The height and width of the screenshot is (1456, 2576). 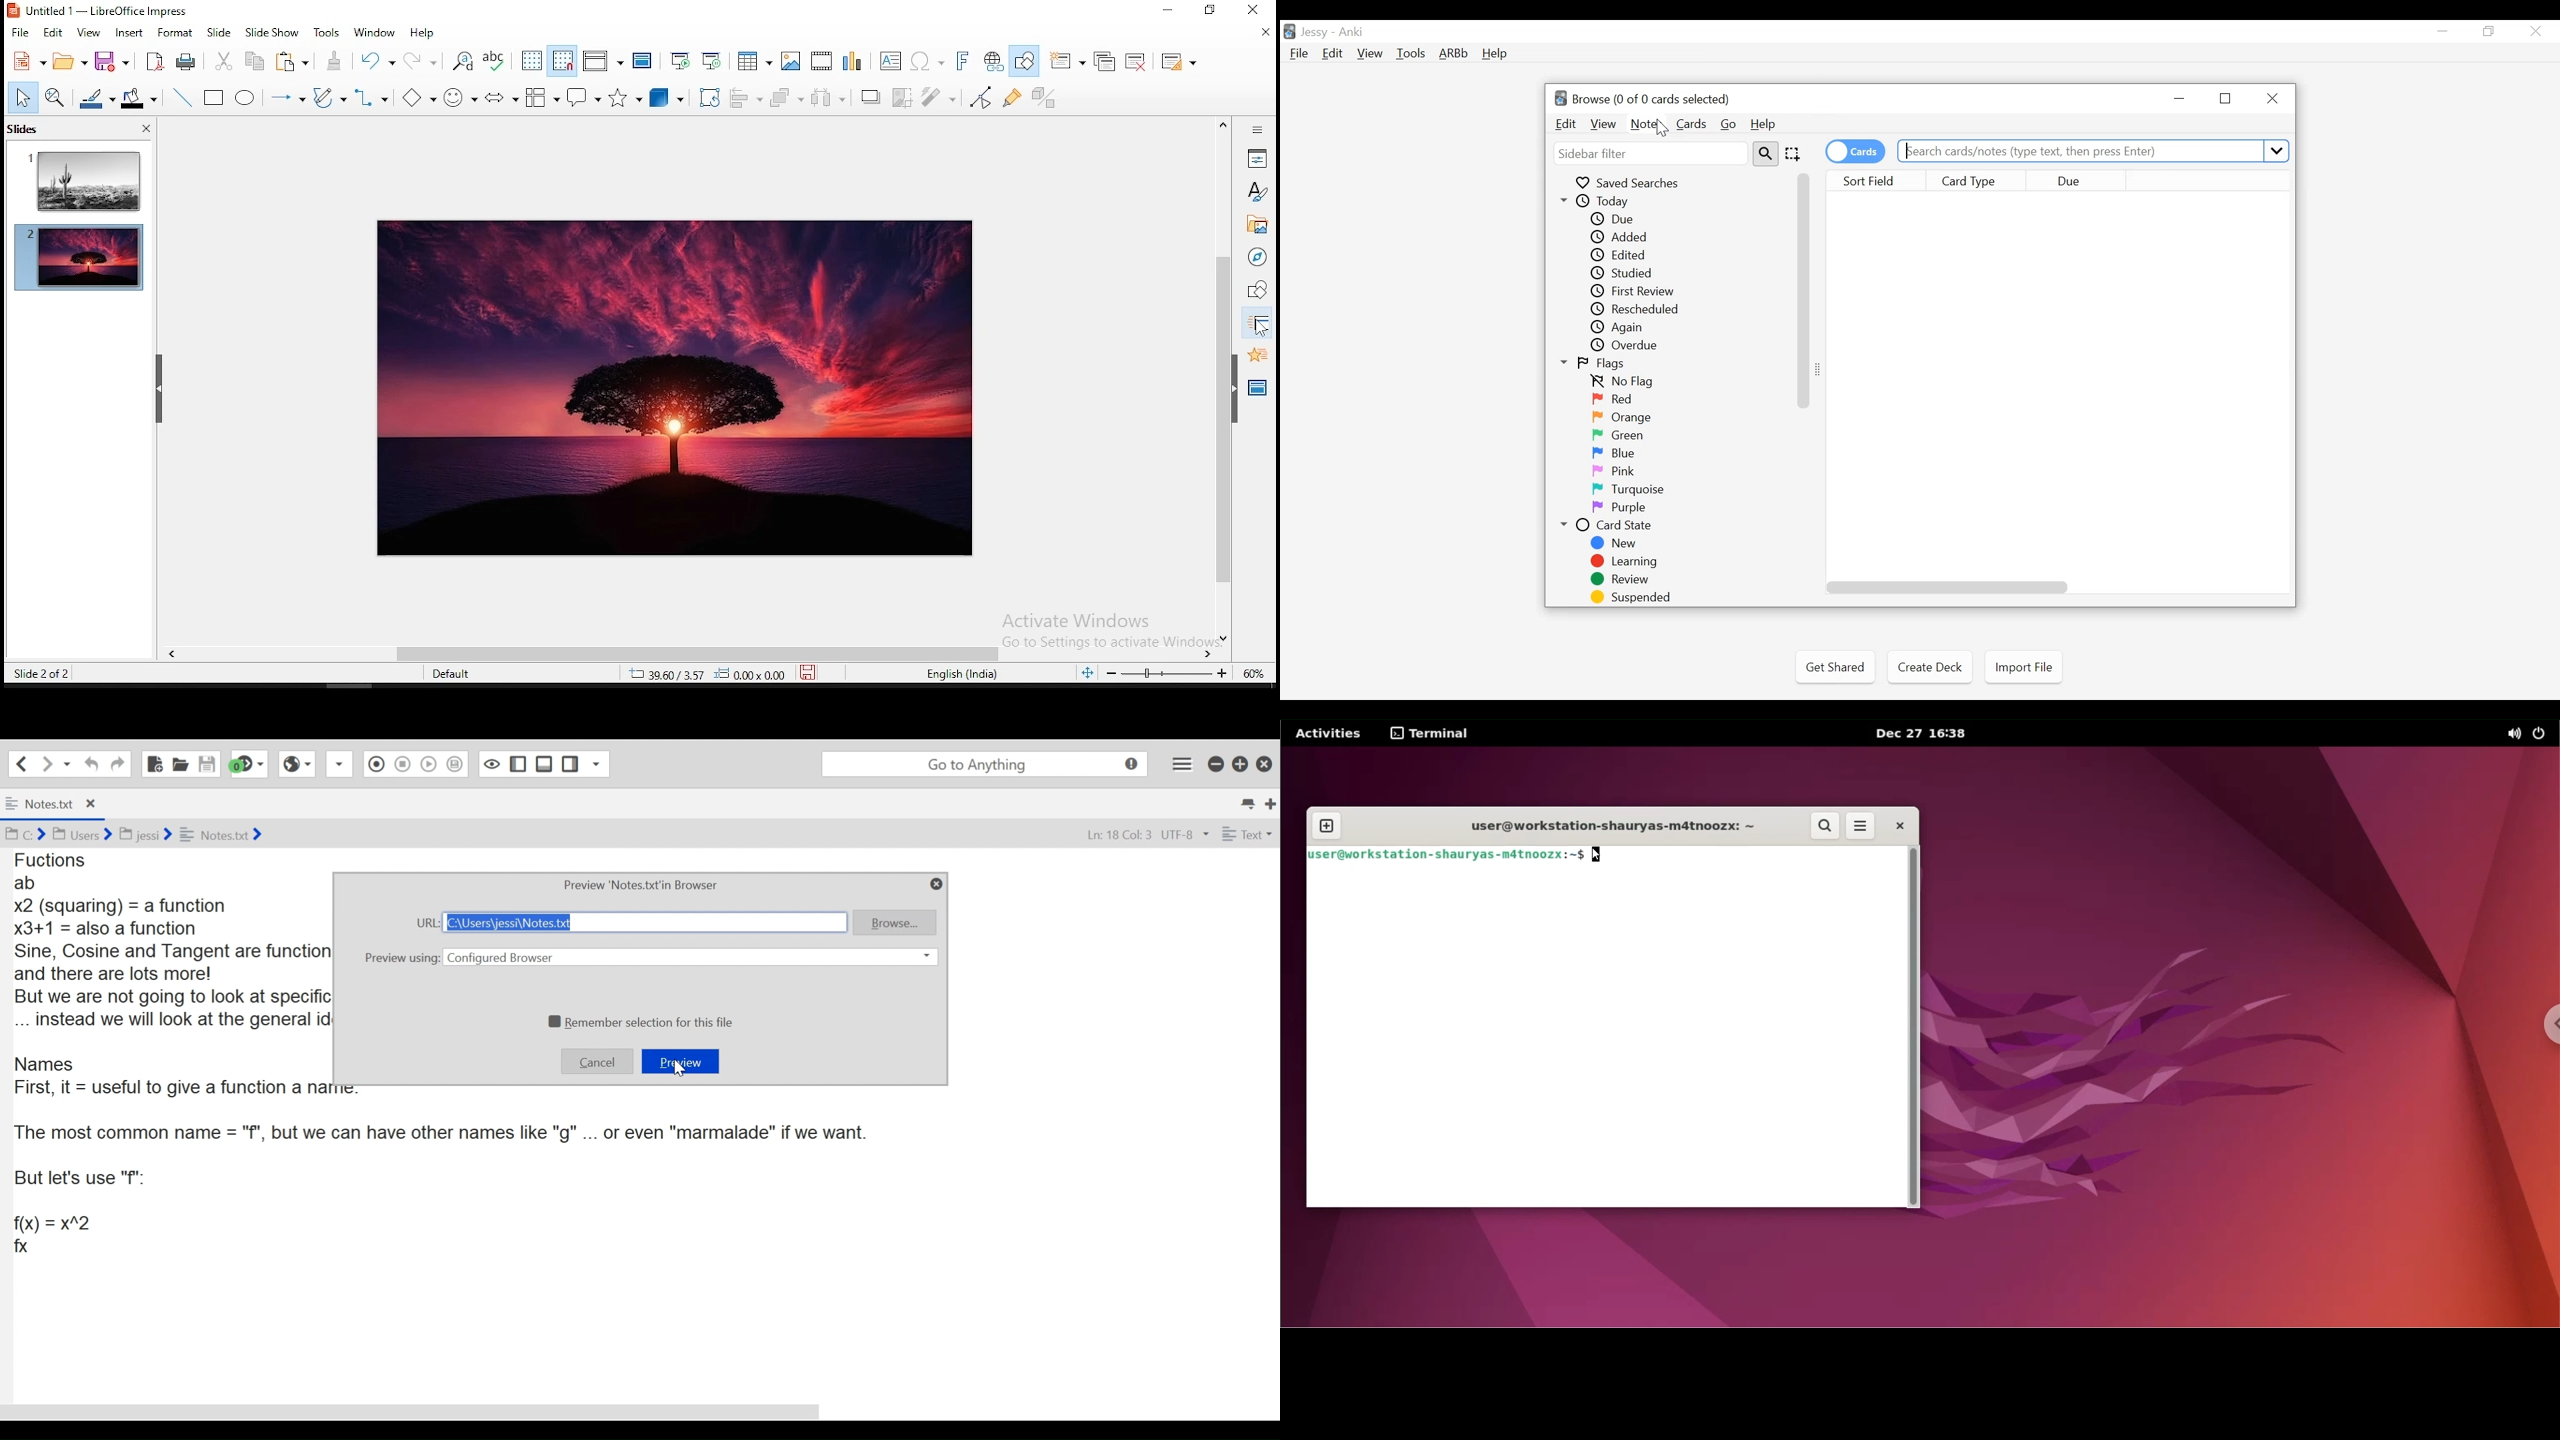 What do you see at coordinates (1627, 345) in the screenshot?
I see `Overdue` at bounding box center [1627, 345].